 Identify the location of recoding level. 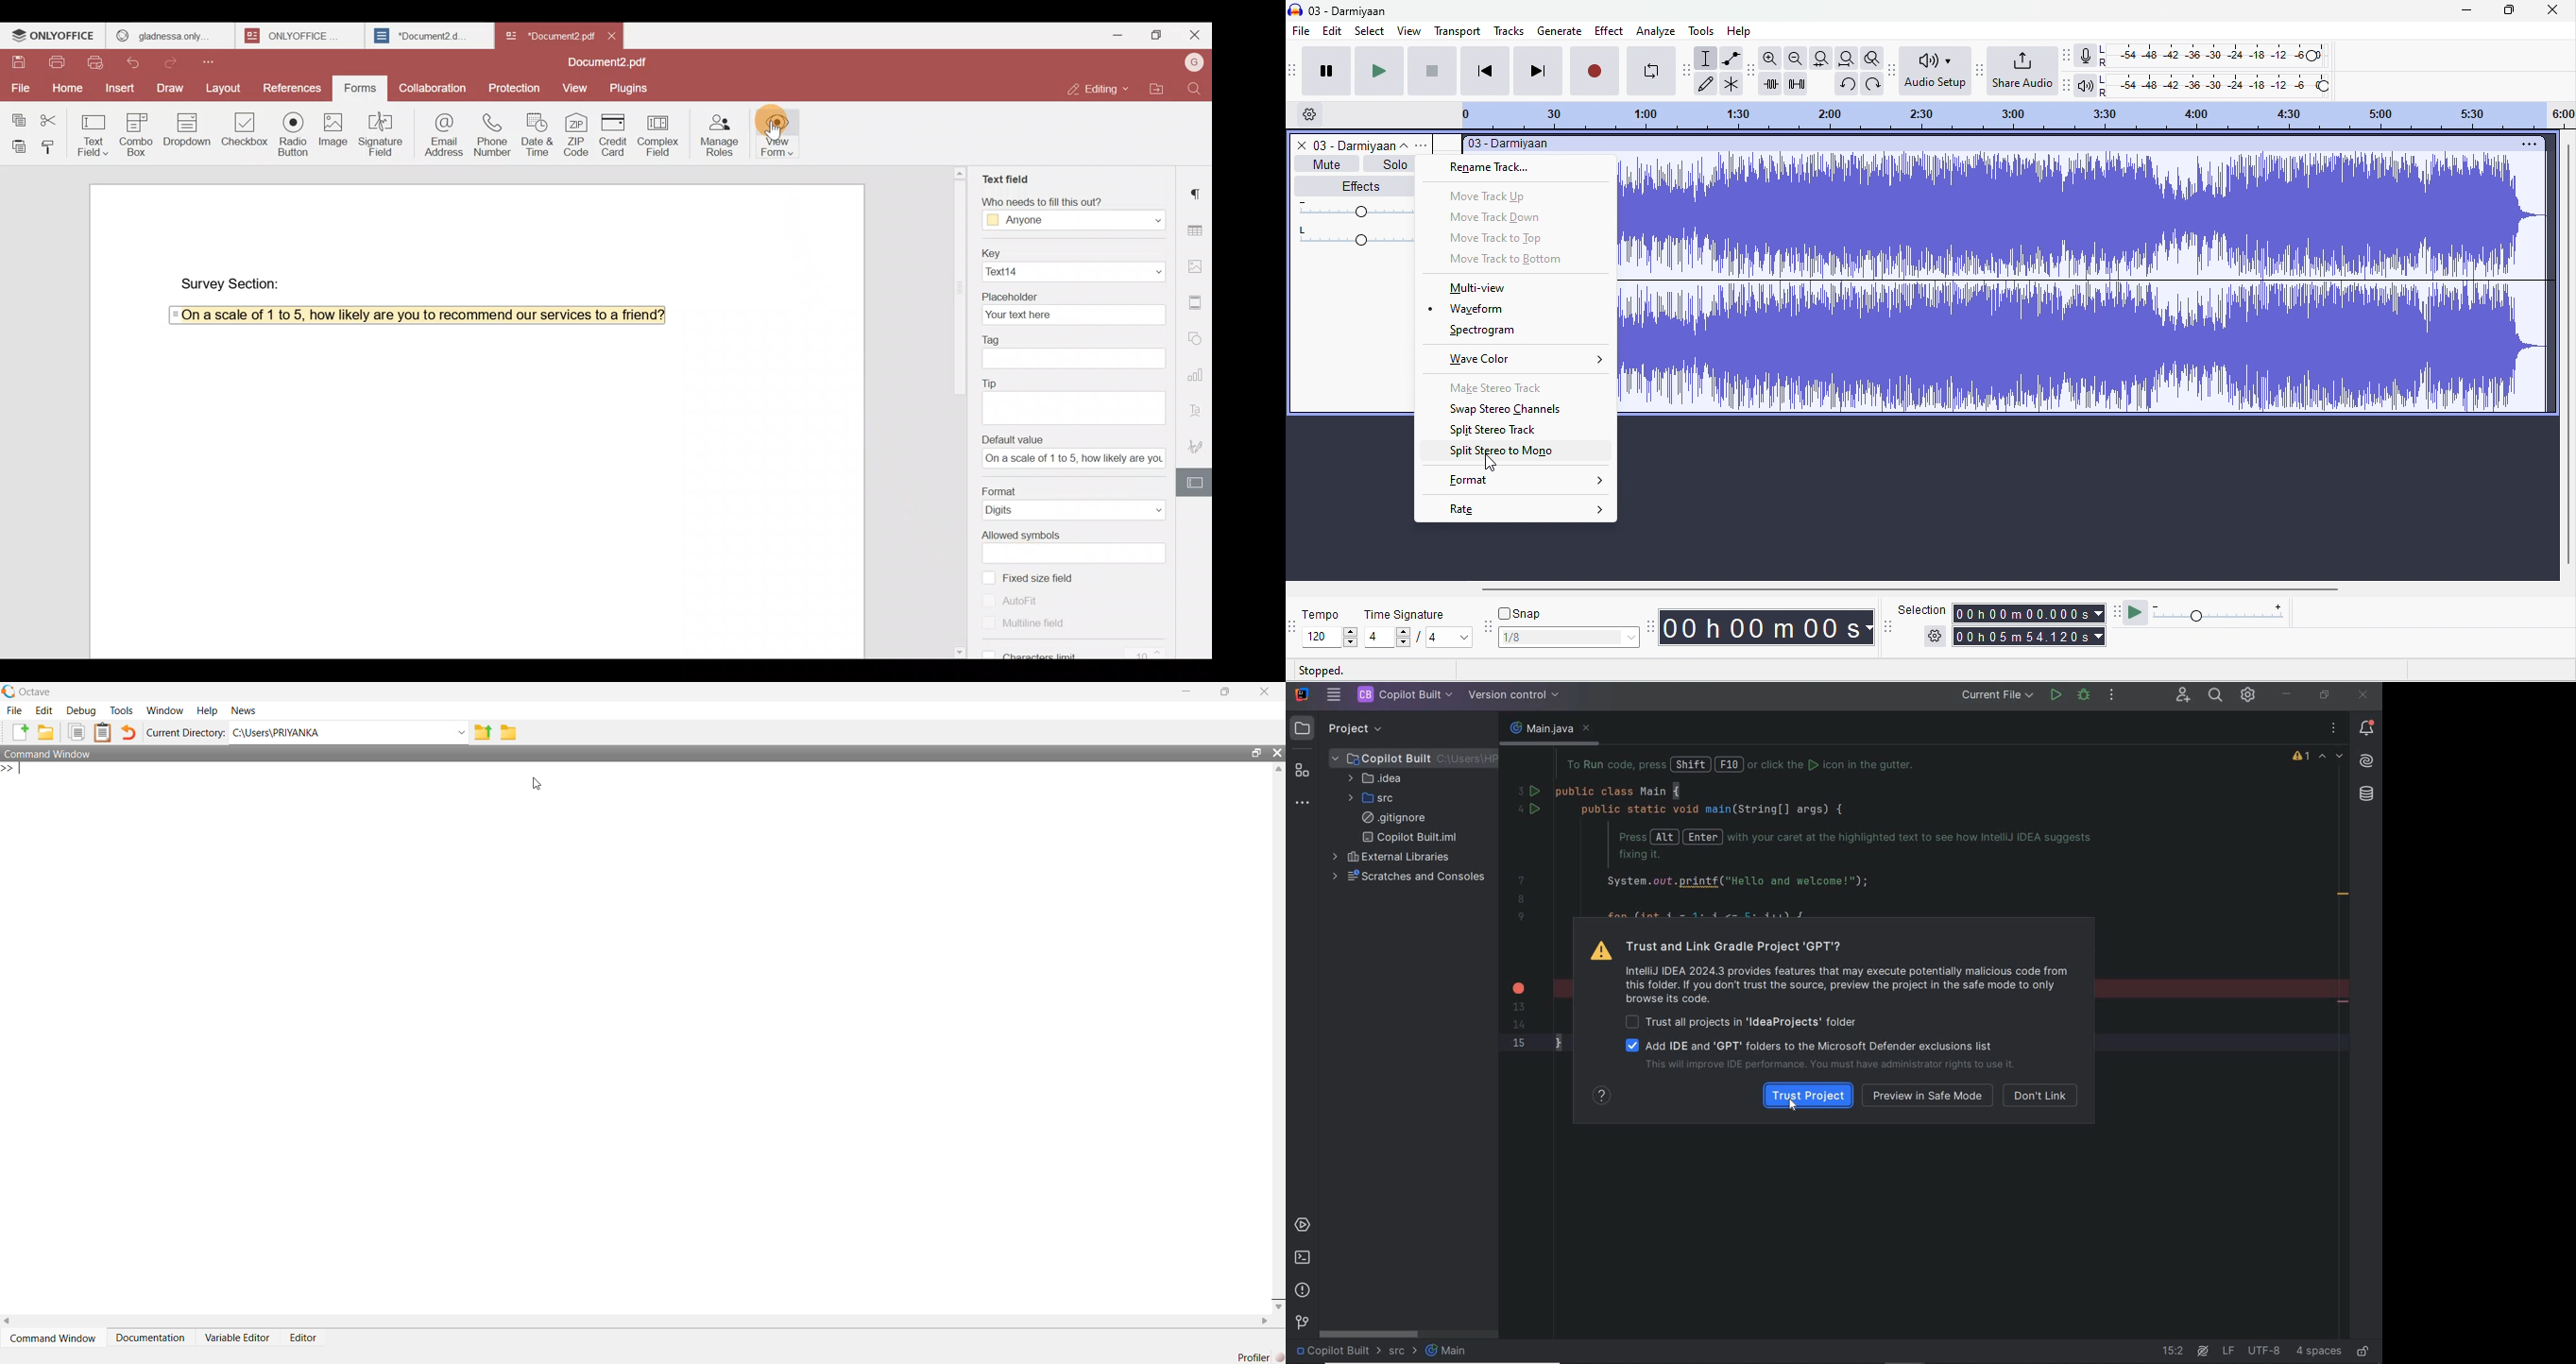
(2215, 56).